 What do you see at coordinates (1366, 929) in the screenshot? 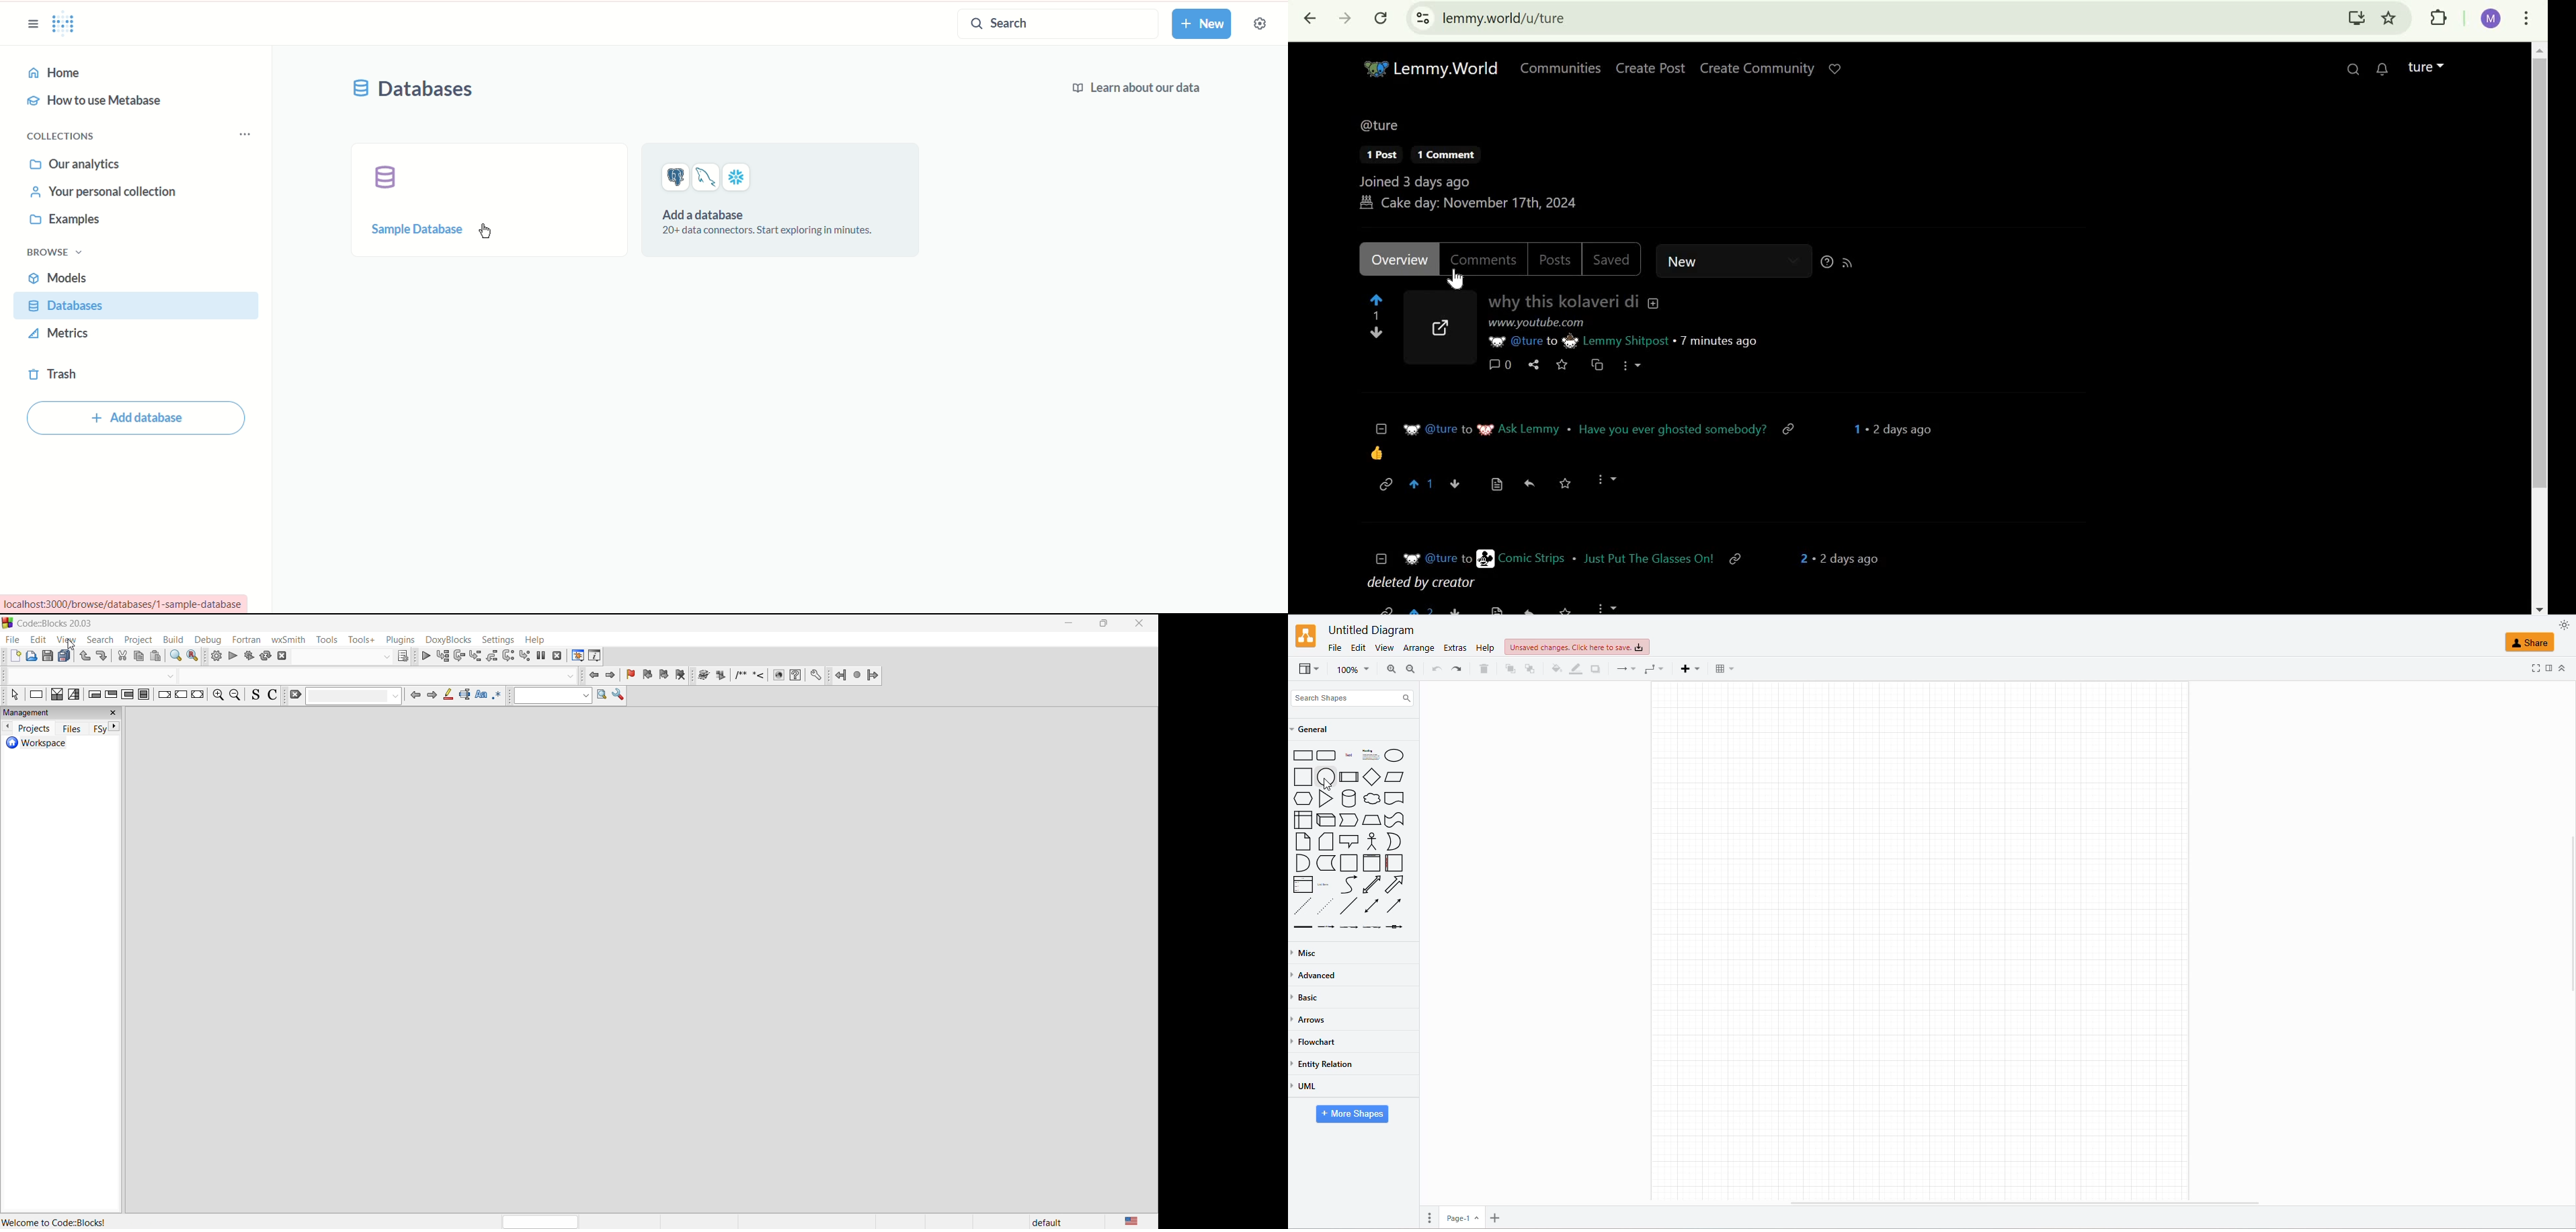
I see `arrow` at bounding box center [1366, 929].